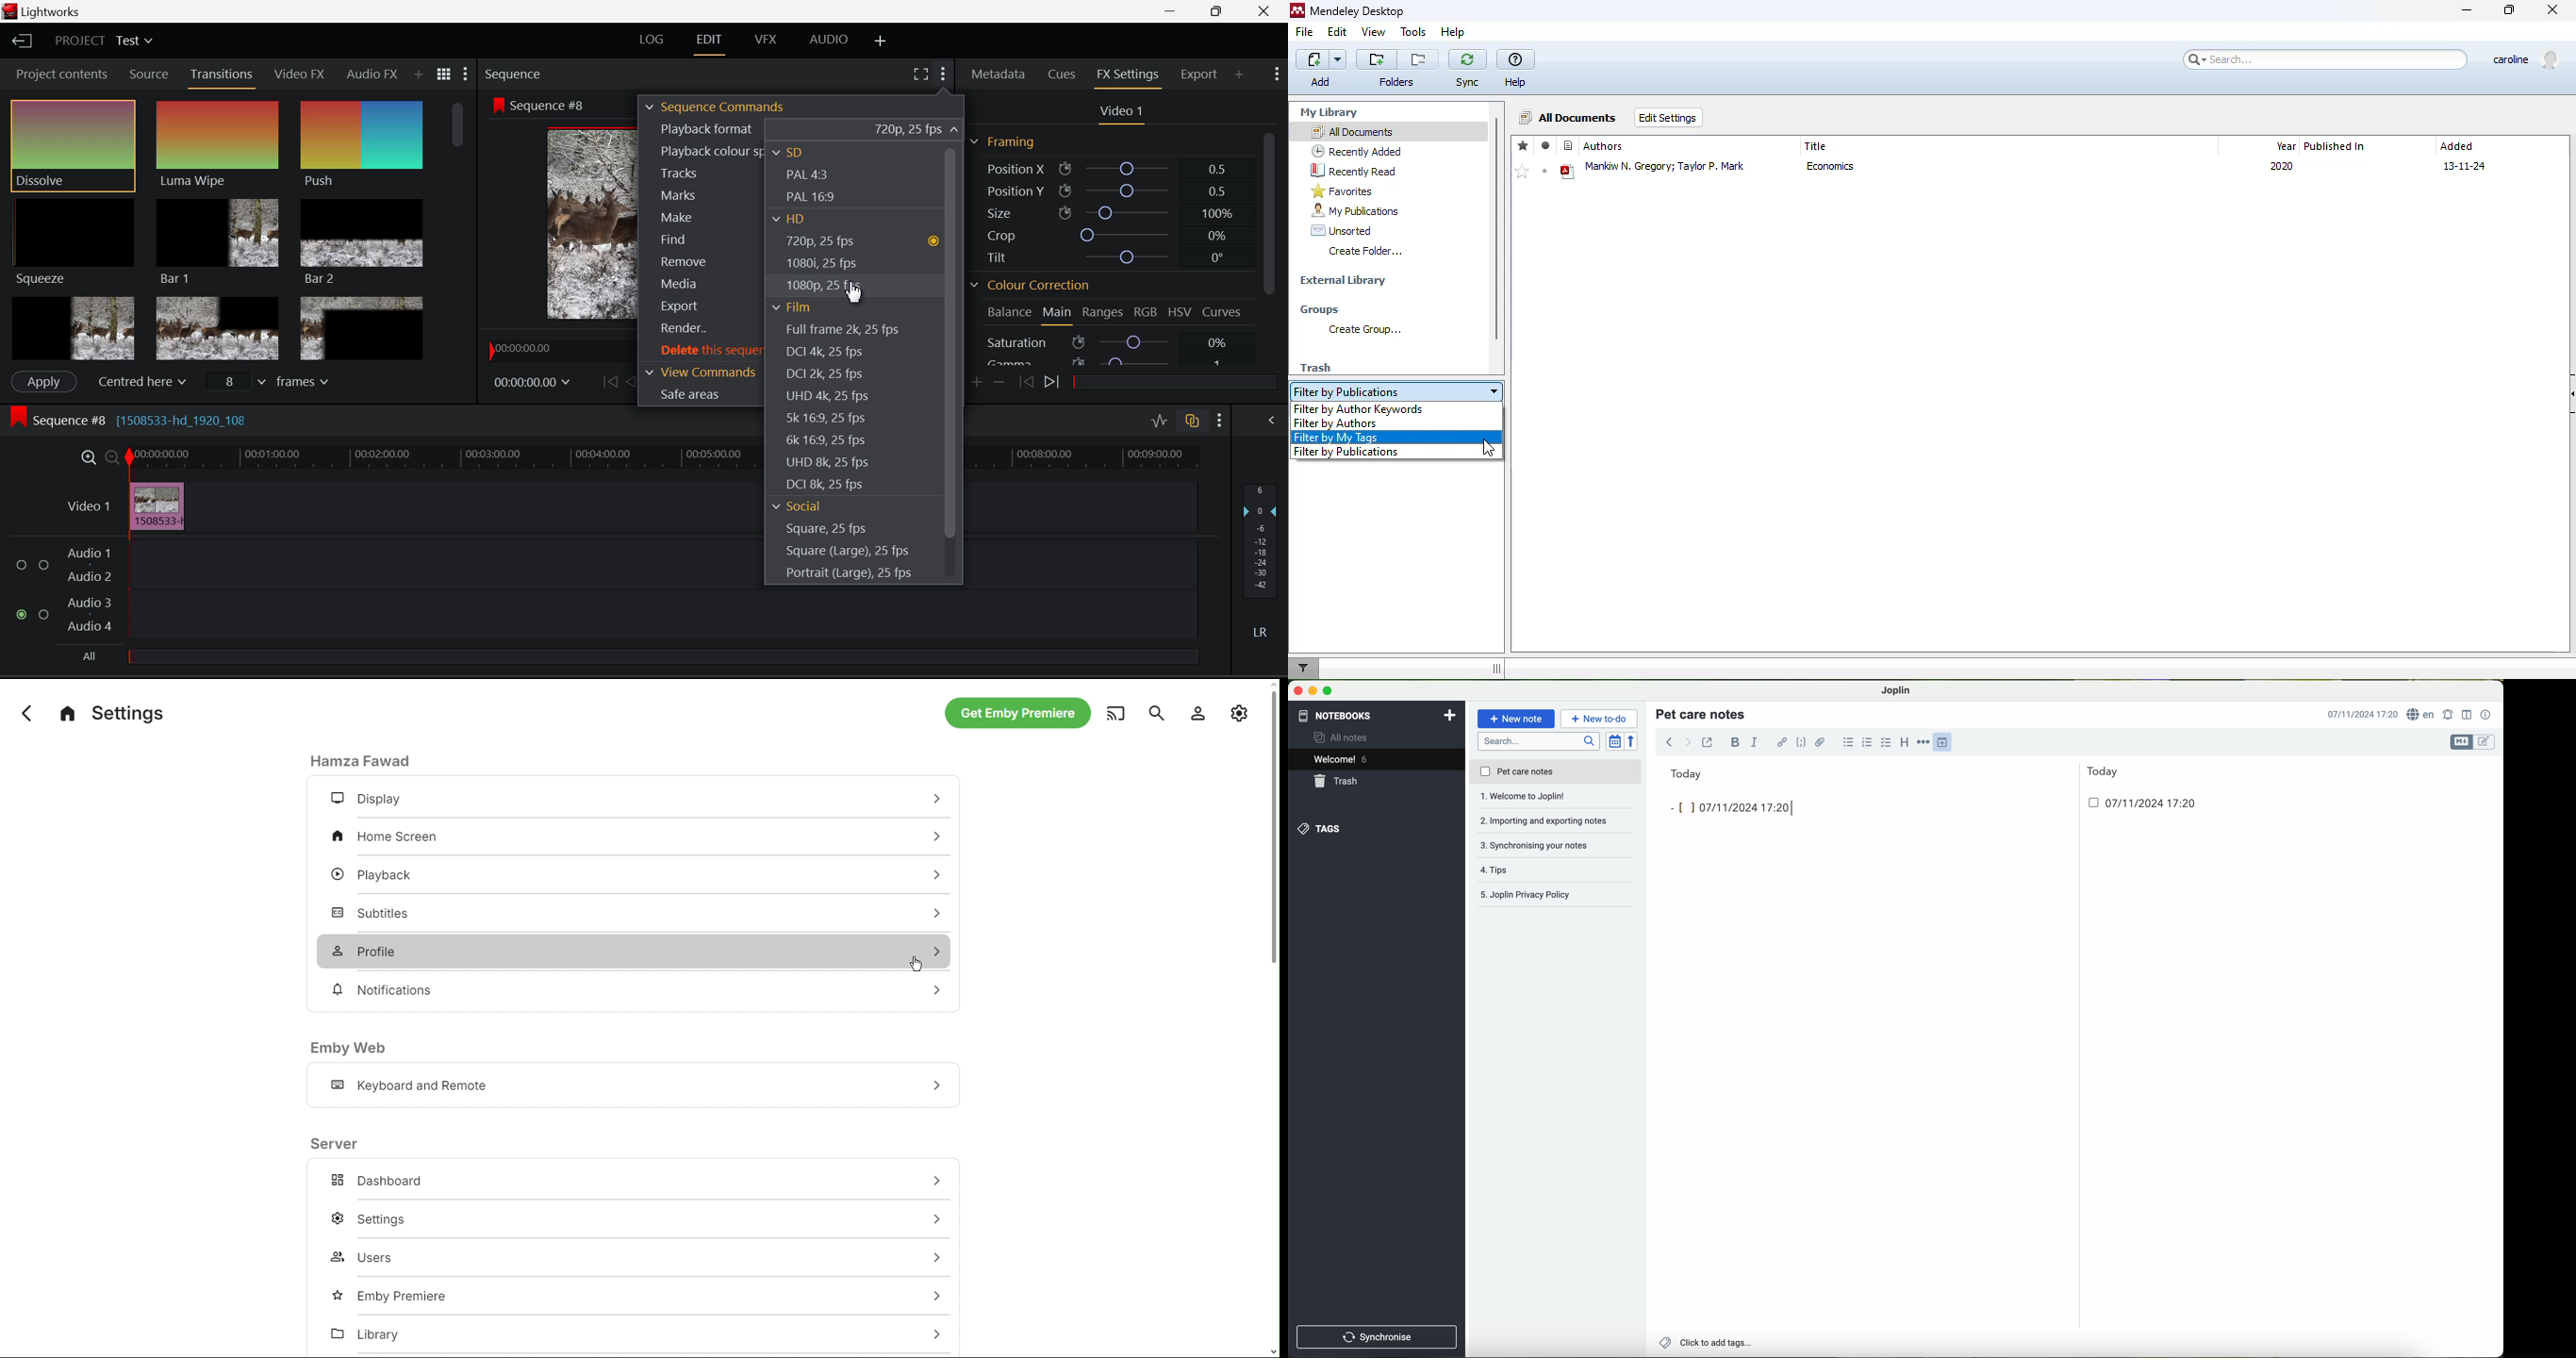  Describe the element at coordinates (360, 145) in the screenshot. I see `Push` at that location.